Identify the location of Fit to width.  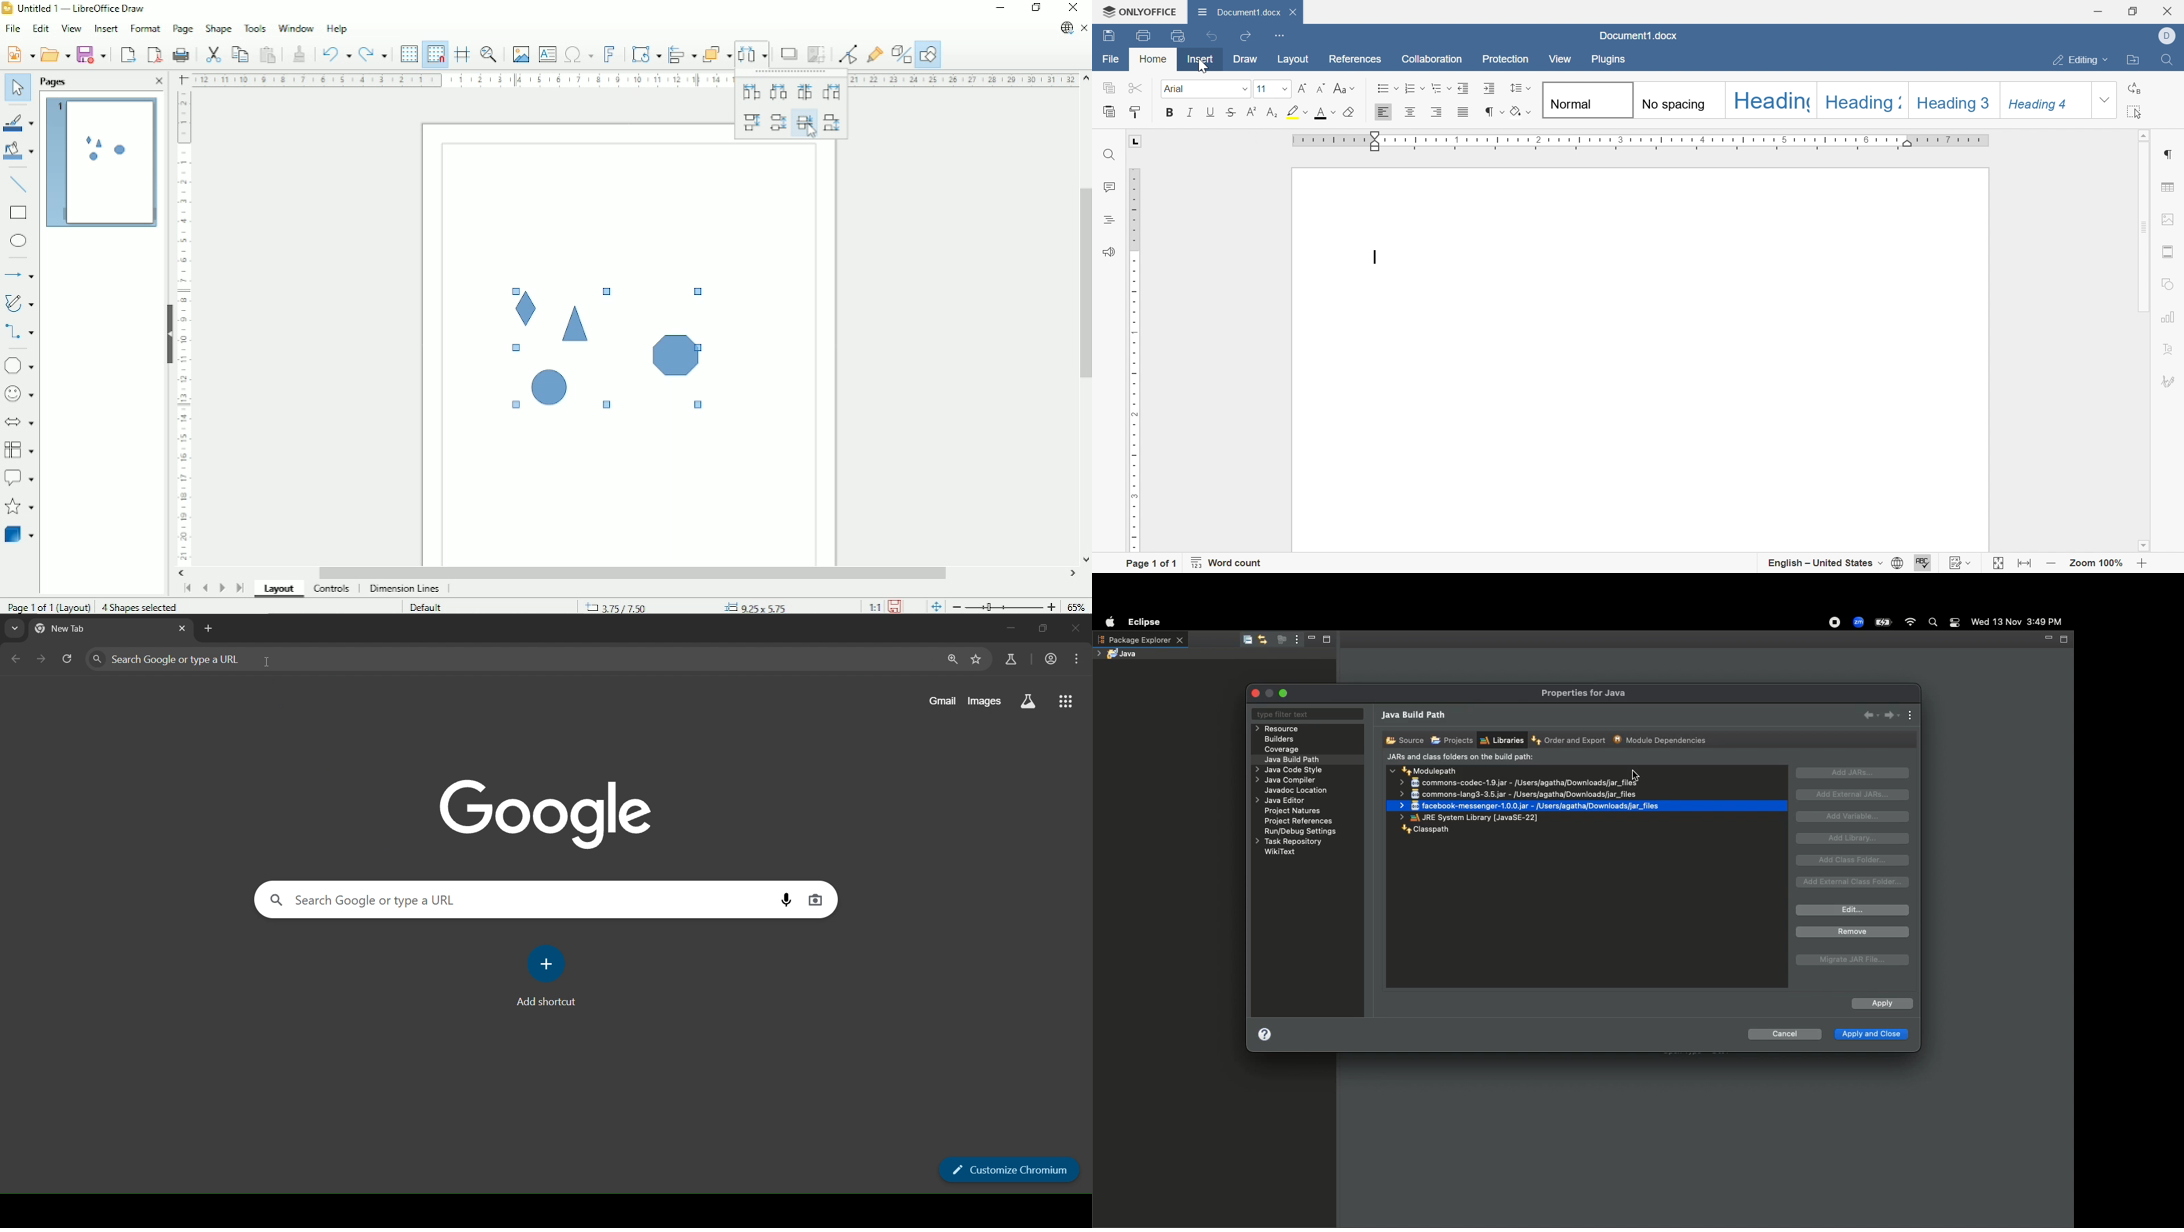
(2022, 564).